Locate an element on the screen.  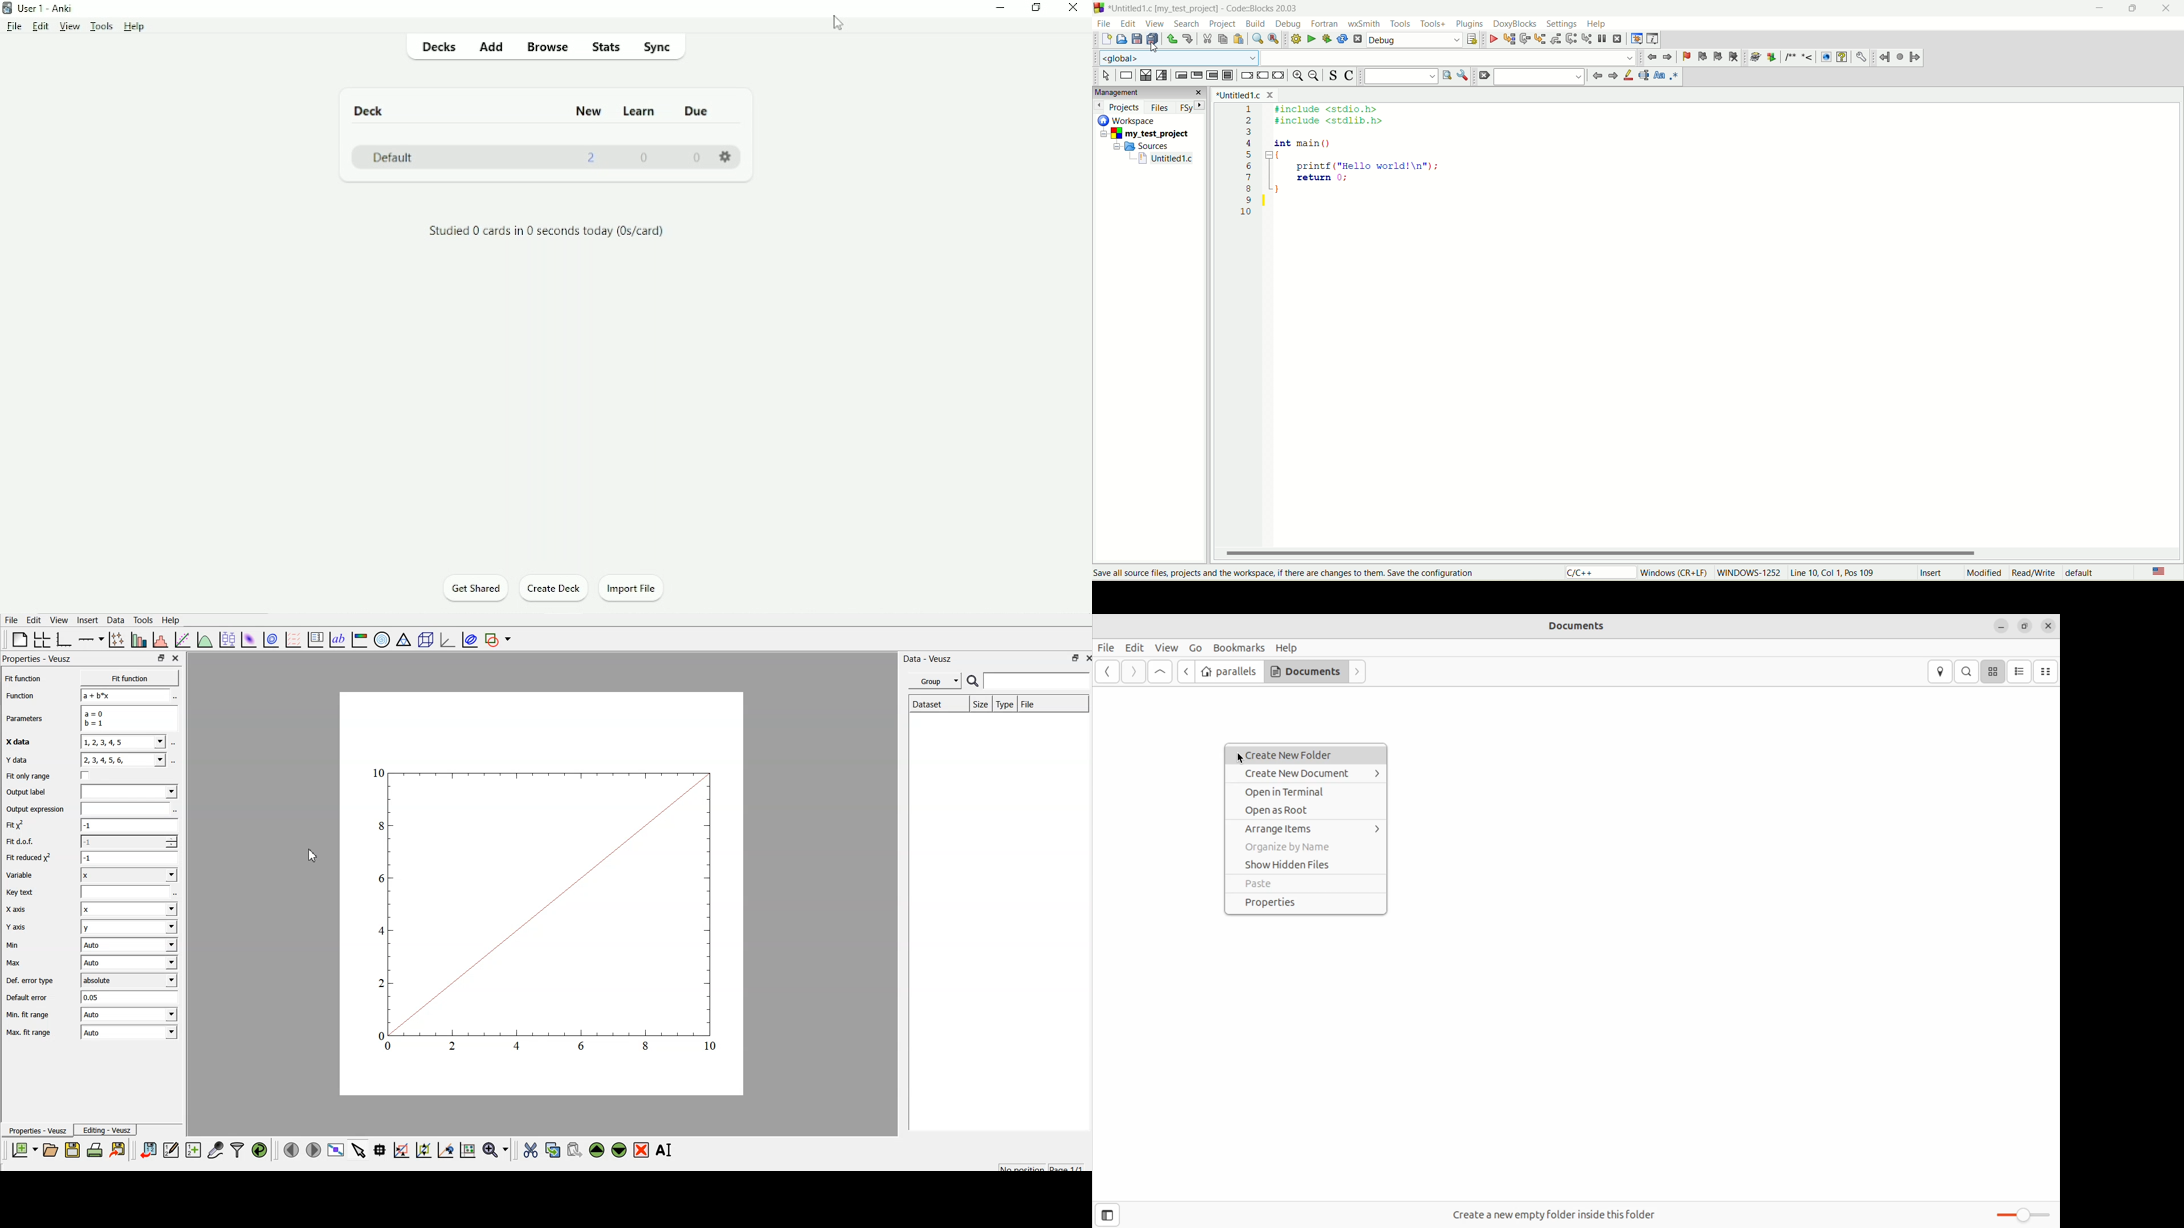
search is located at coordinates (1967, 671).